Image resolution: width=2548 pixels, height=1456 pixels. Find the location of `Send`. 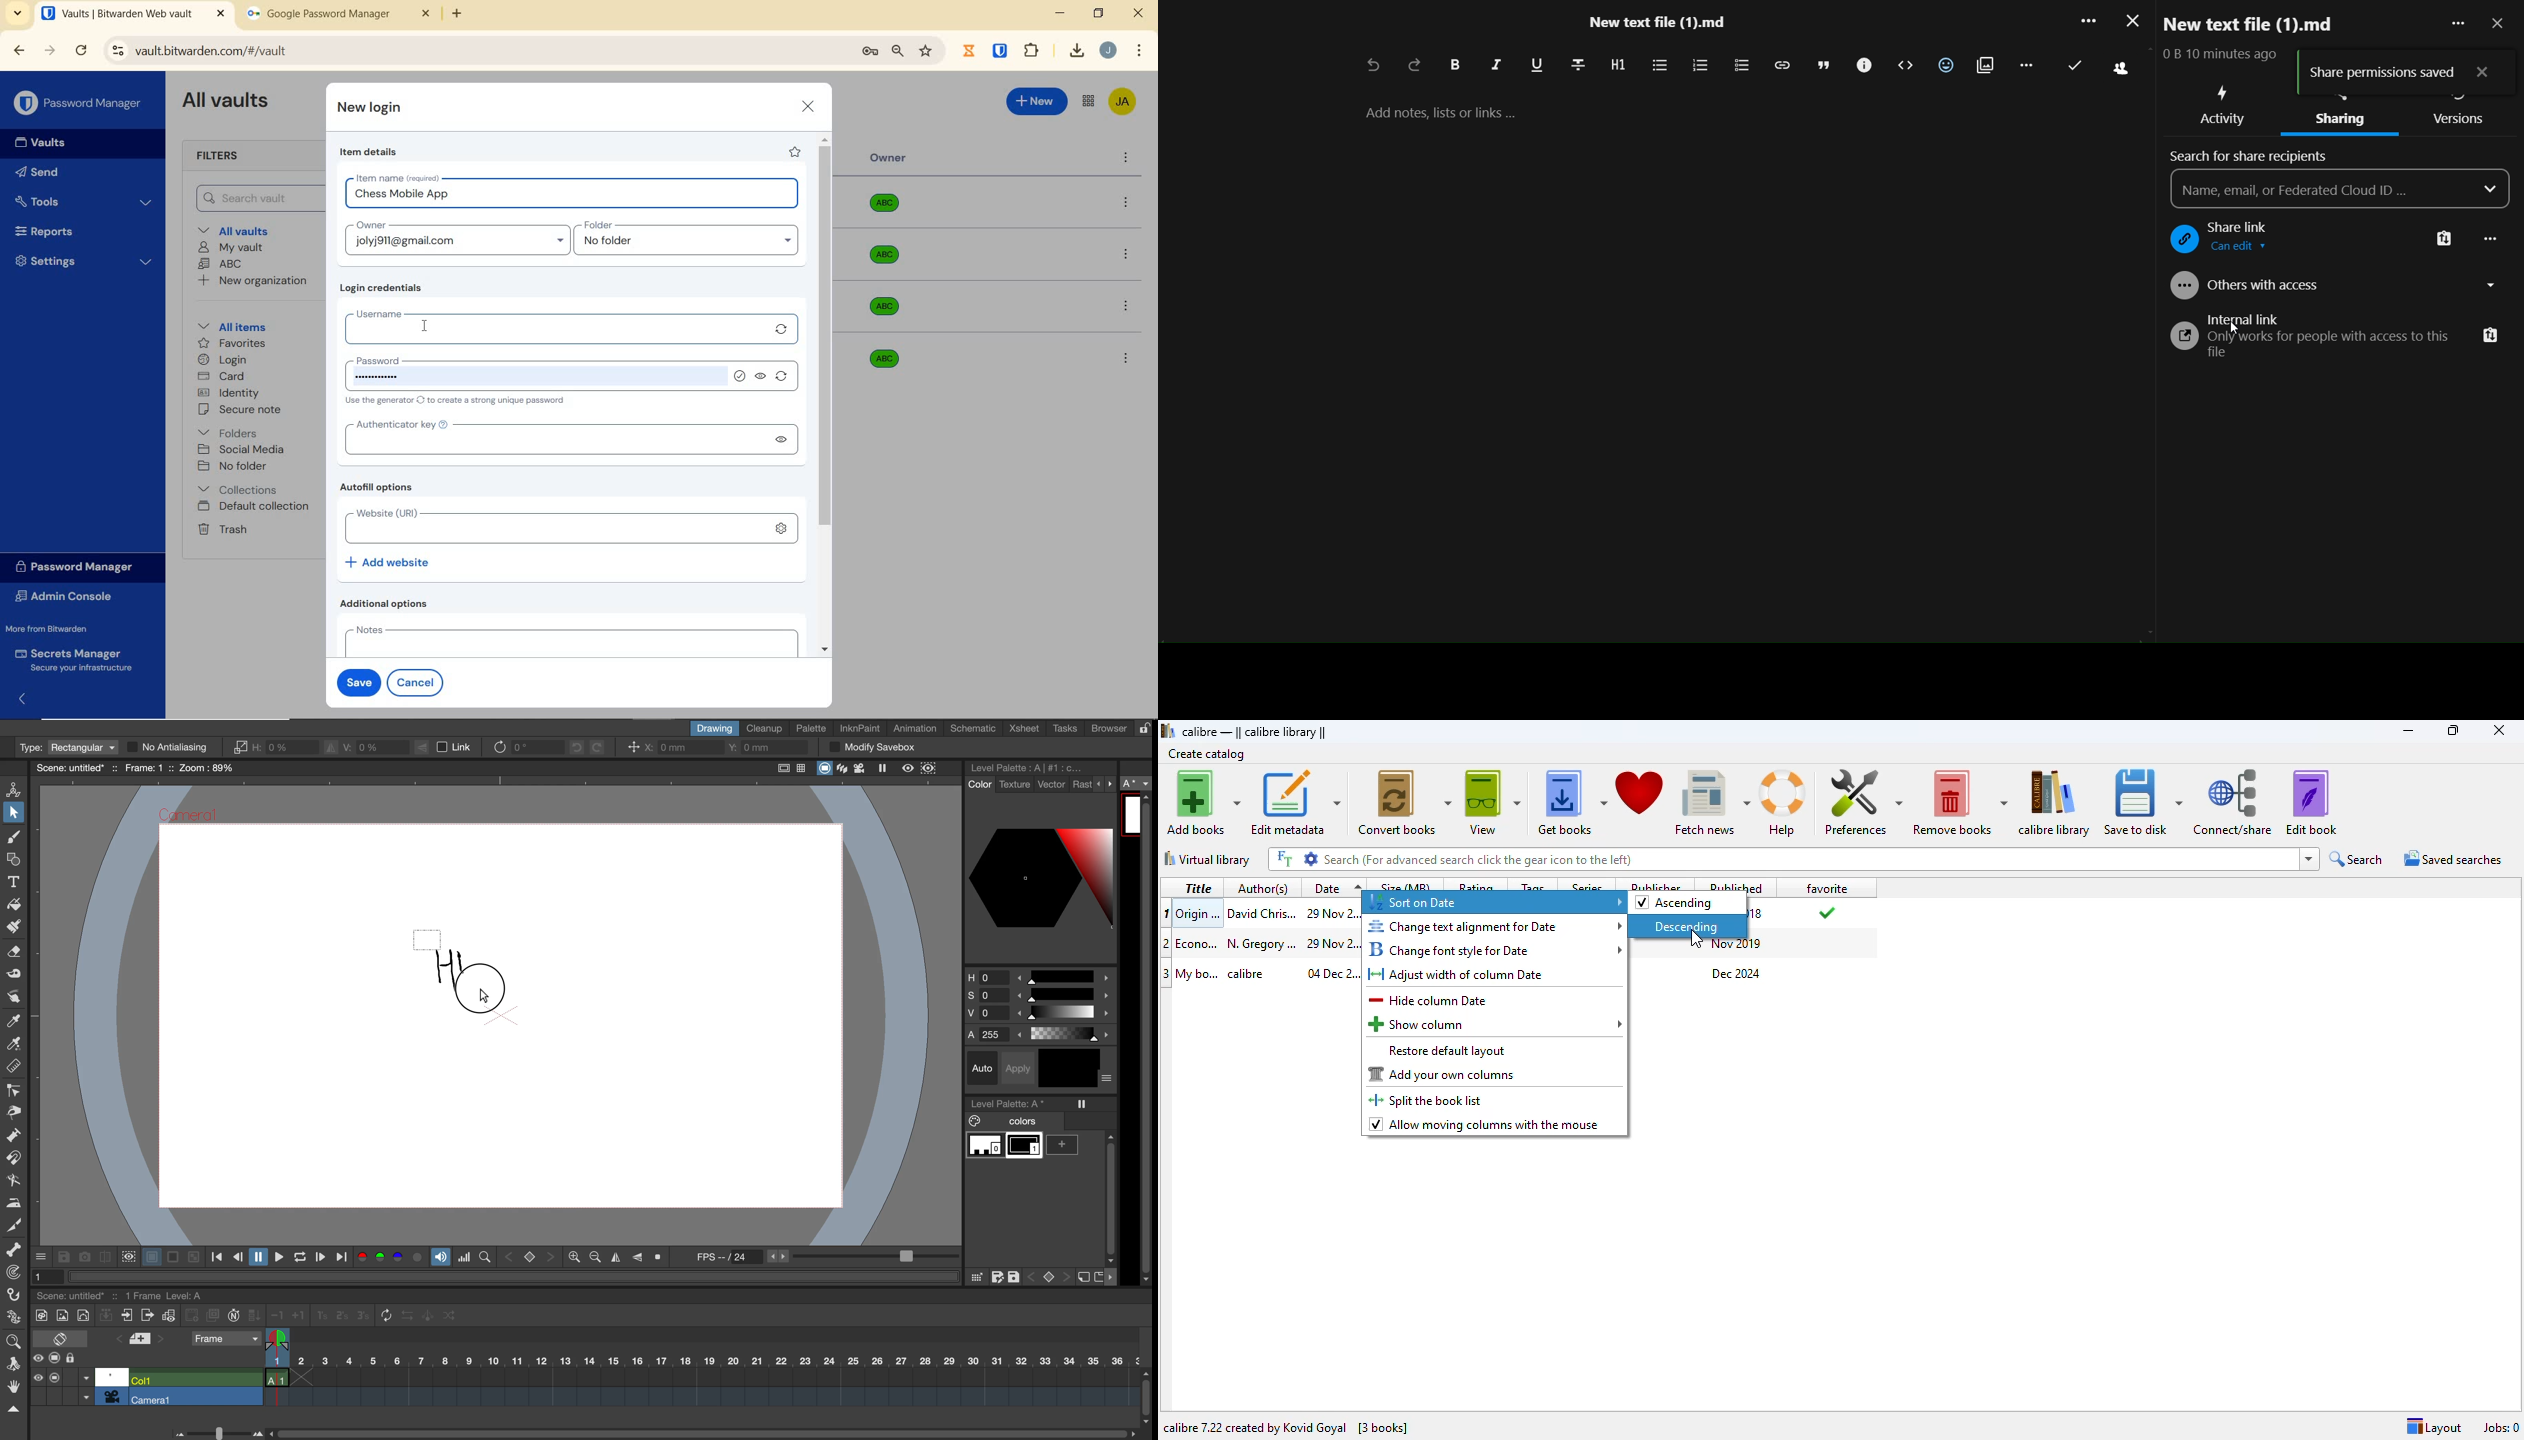

Send is located at coordinates (37, 174).